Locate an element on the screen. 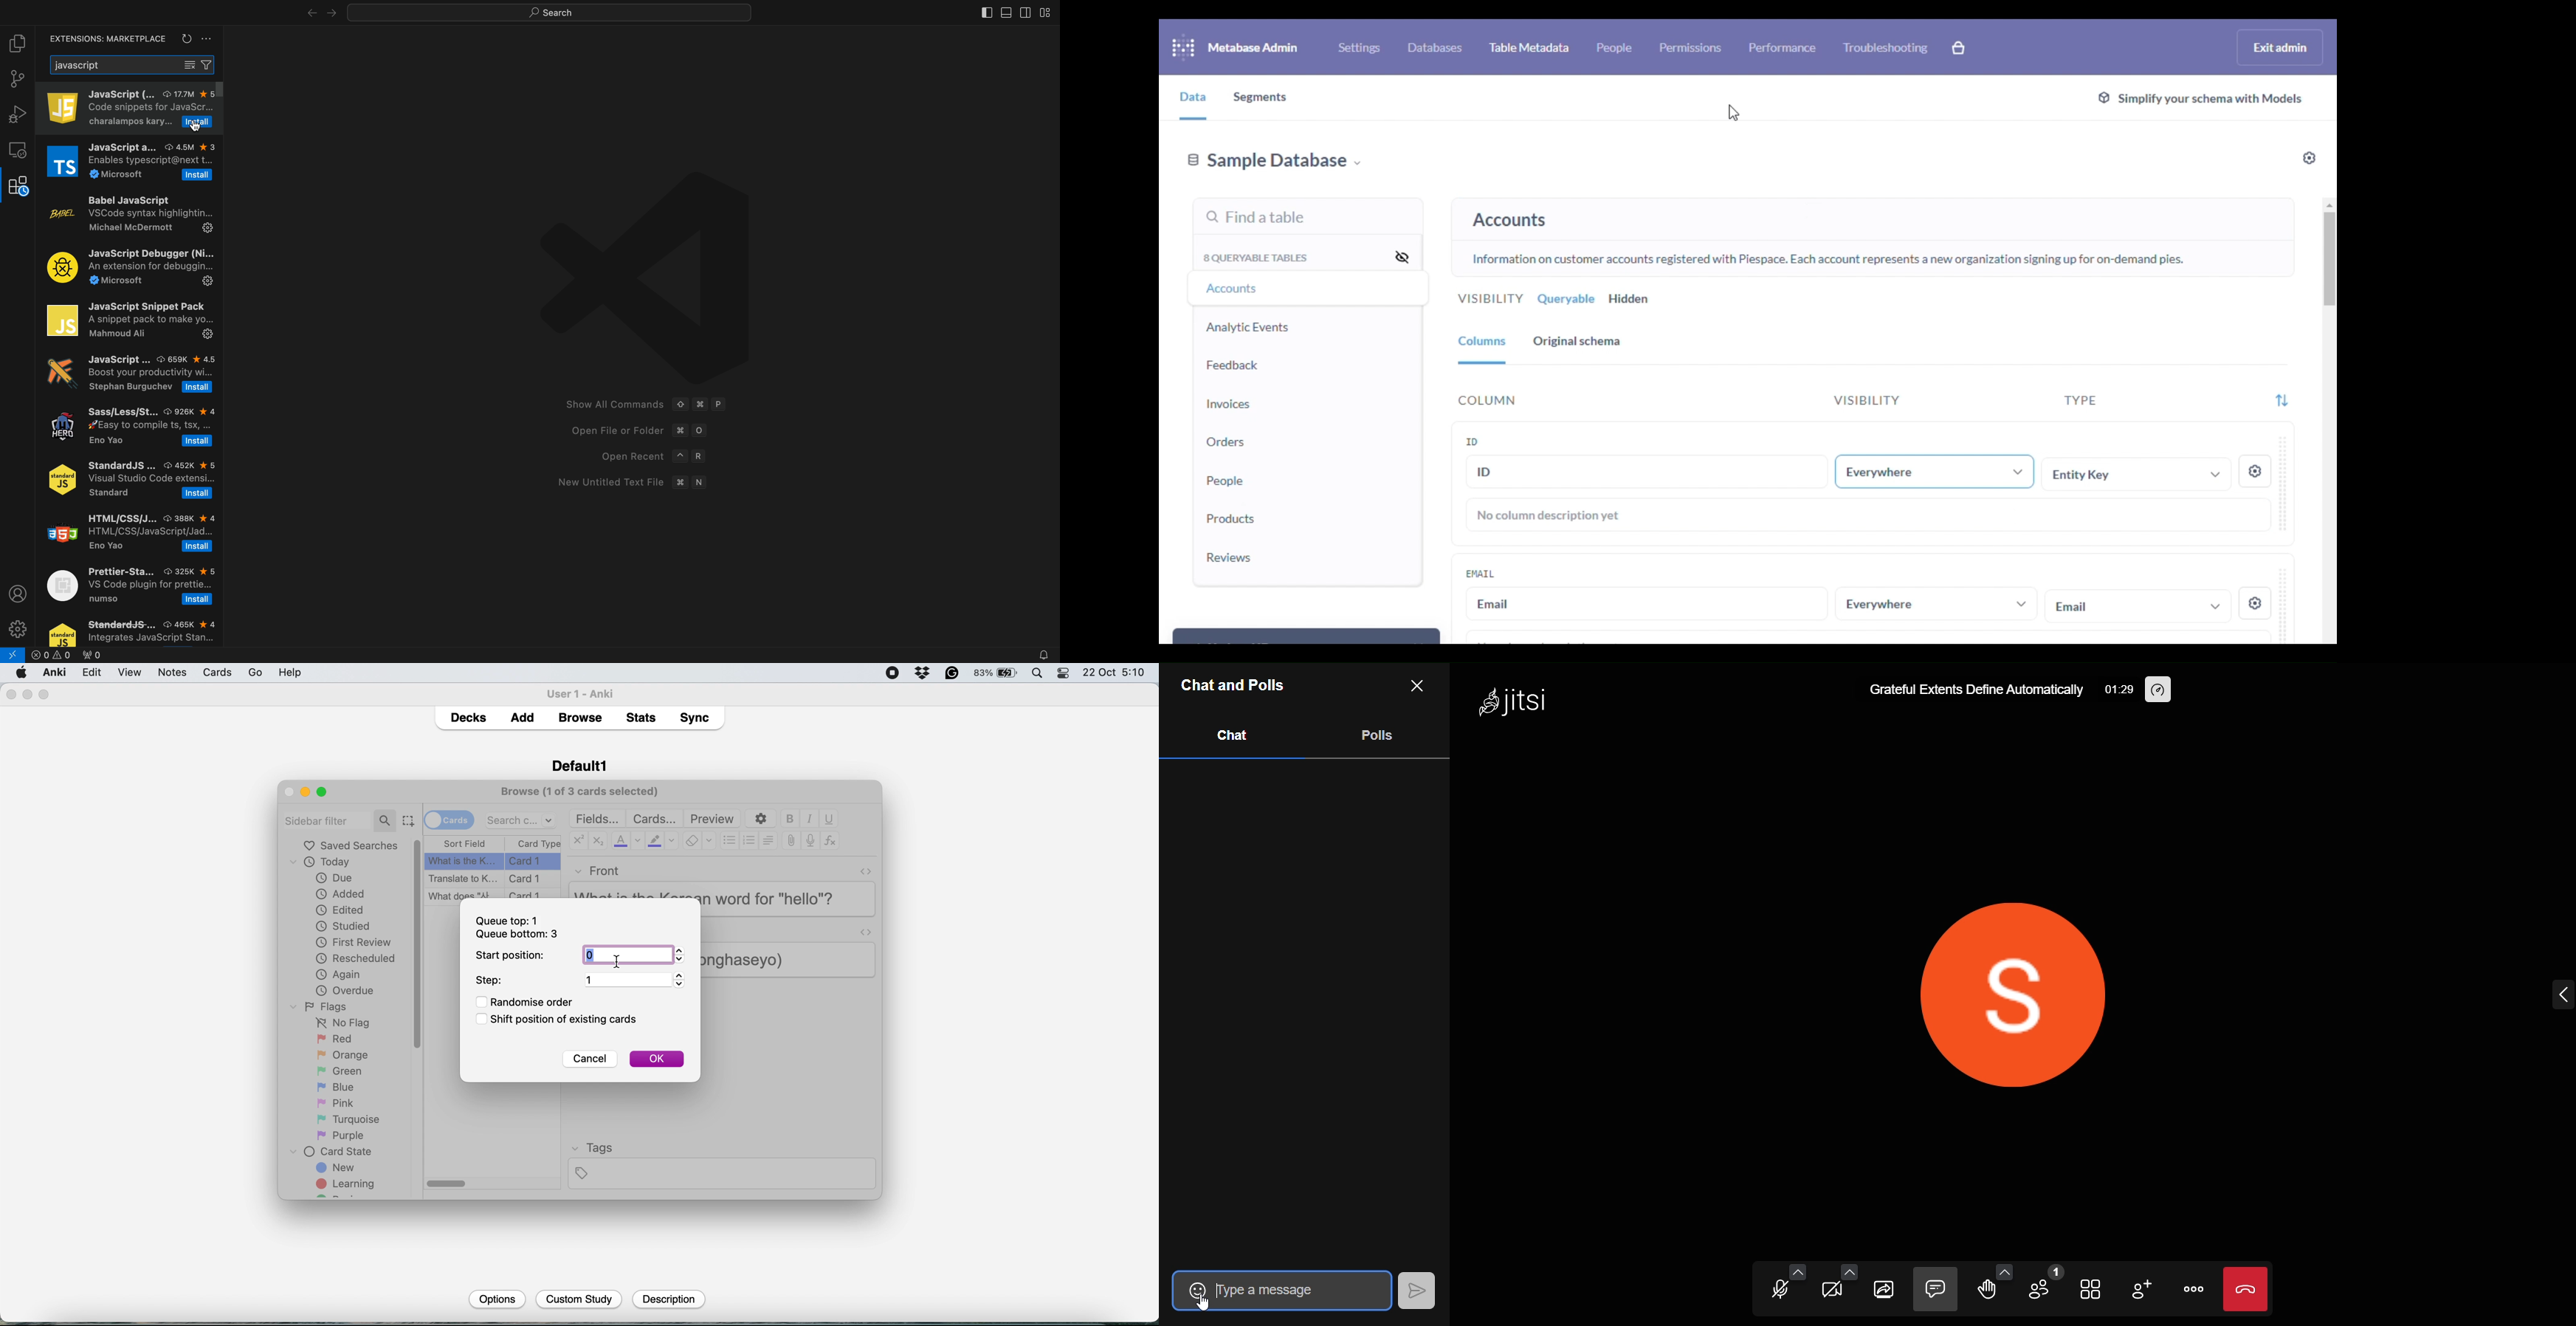 This screenshot has height=1344, width=2576. Default 1 is located at coordinates (579, 765).